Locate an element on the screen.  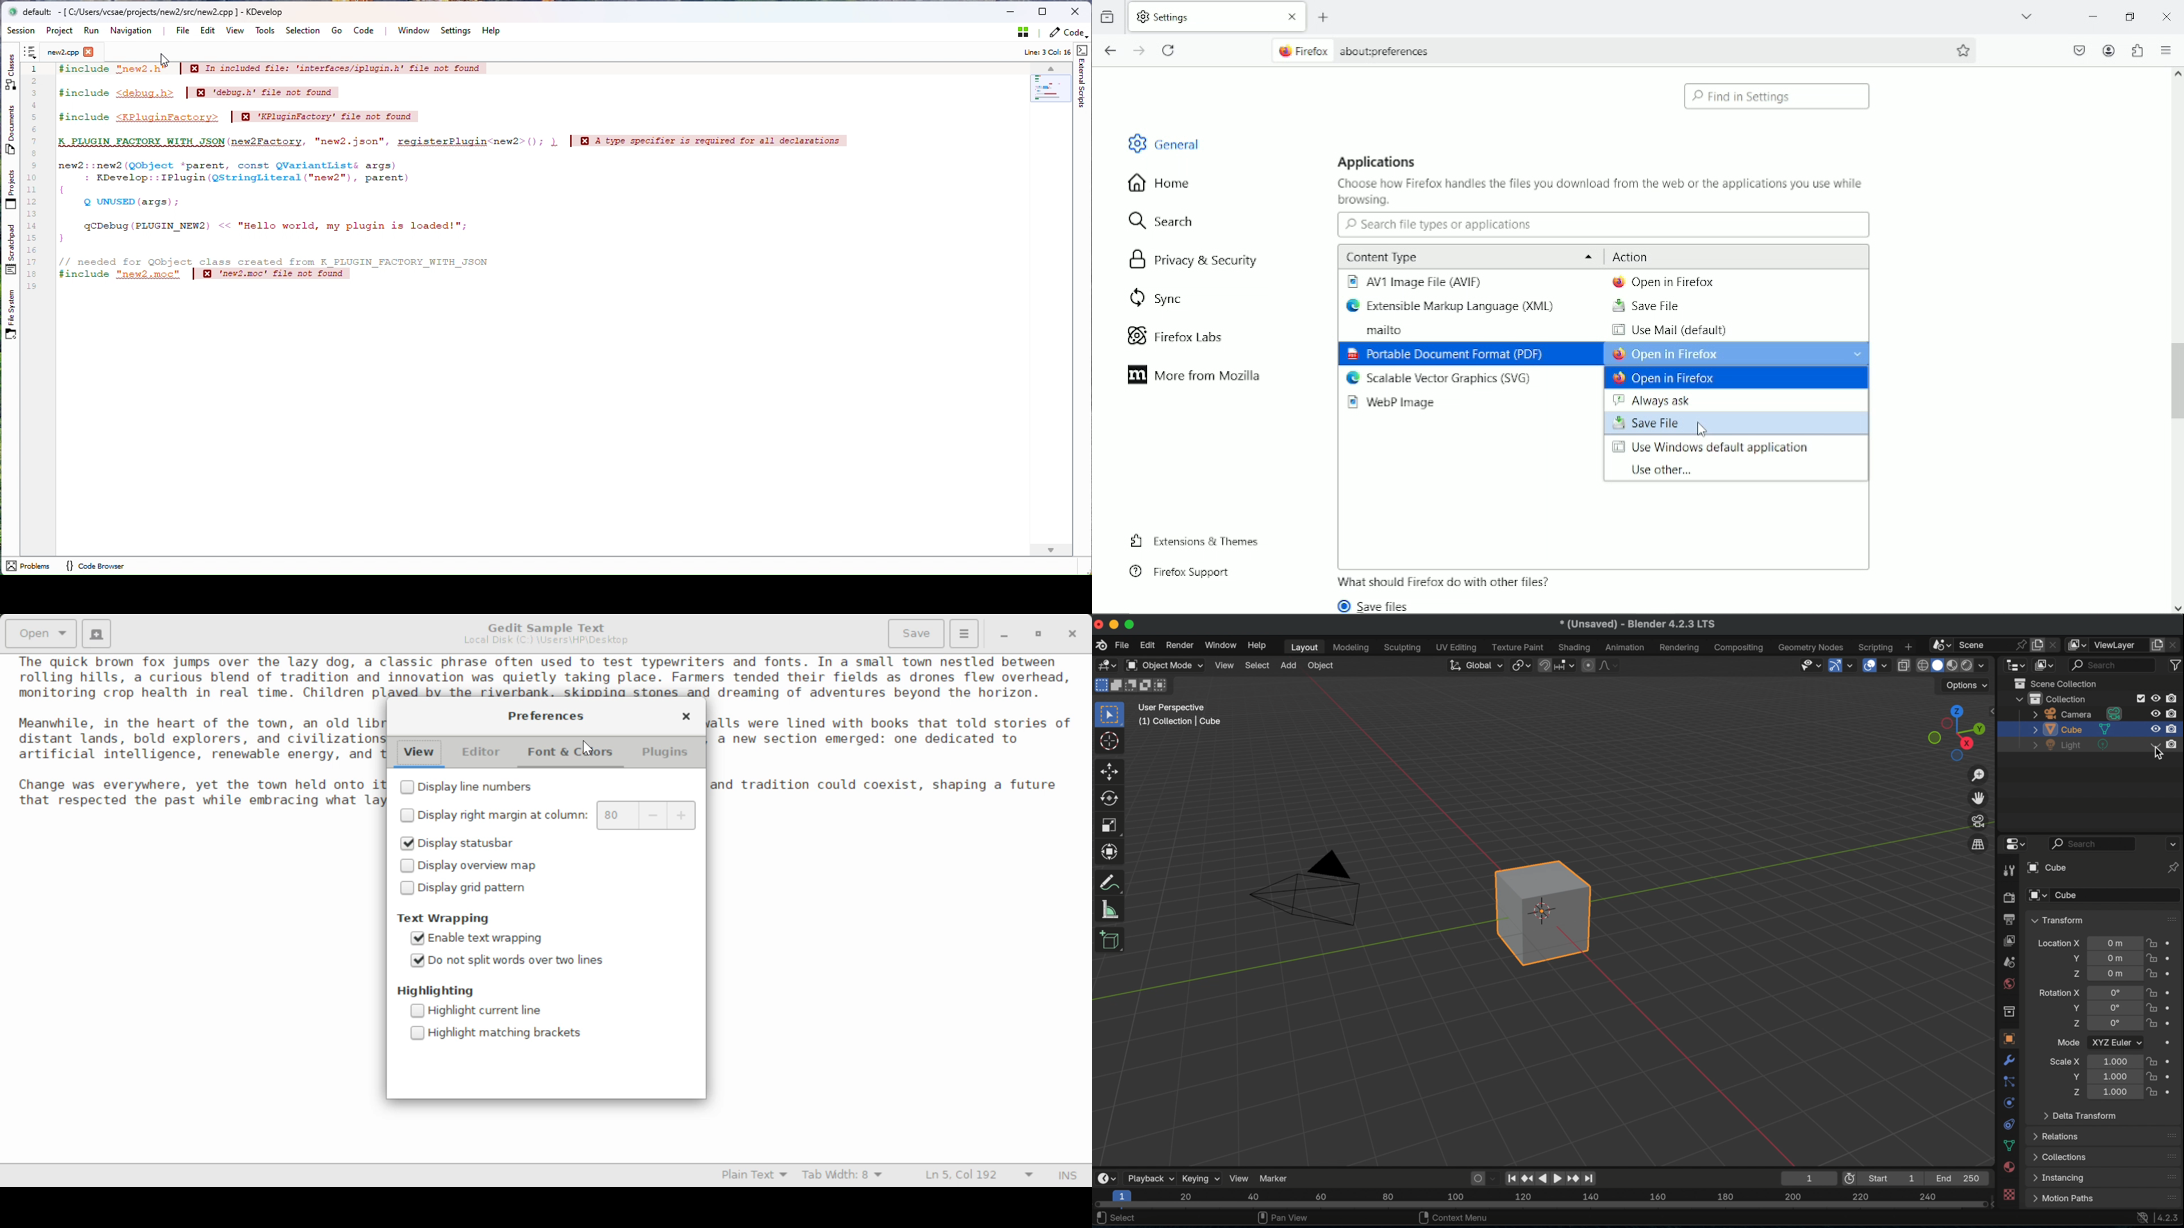
Always ask is located at coordinates (1665, 400).